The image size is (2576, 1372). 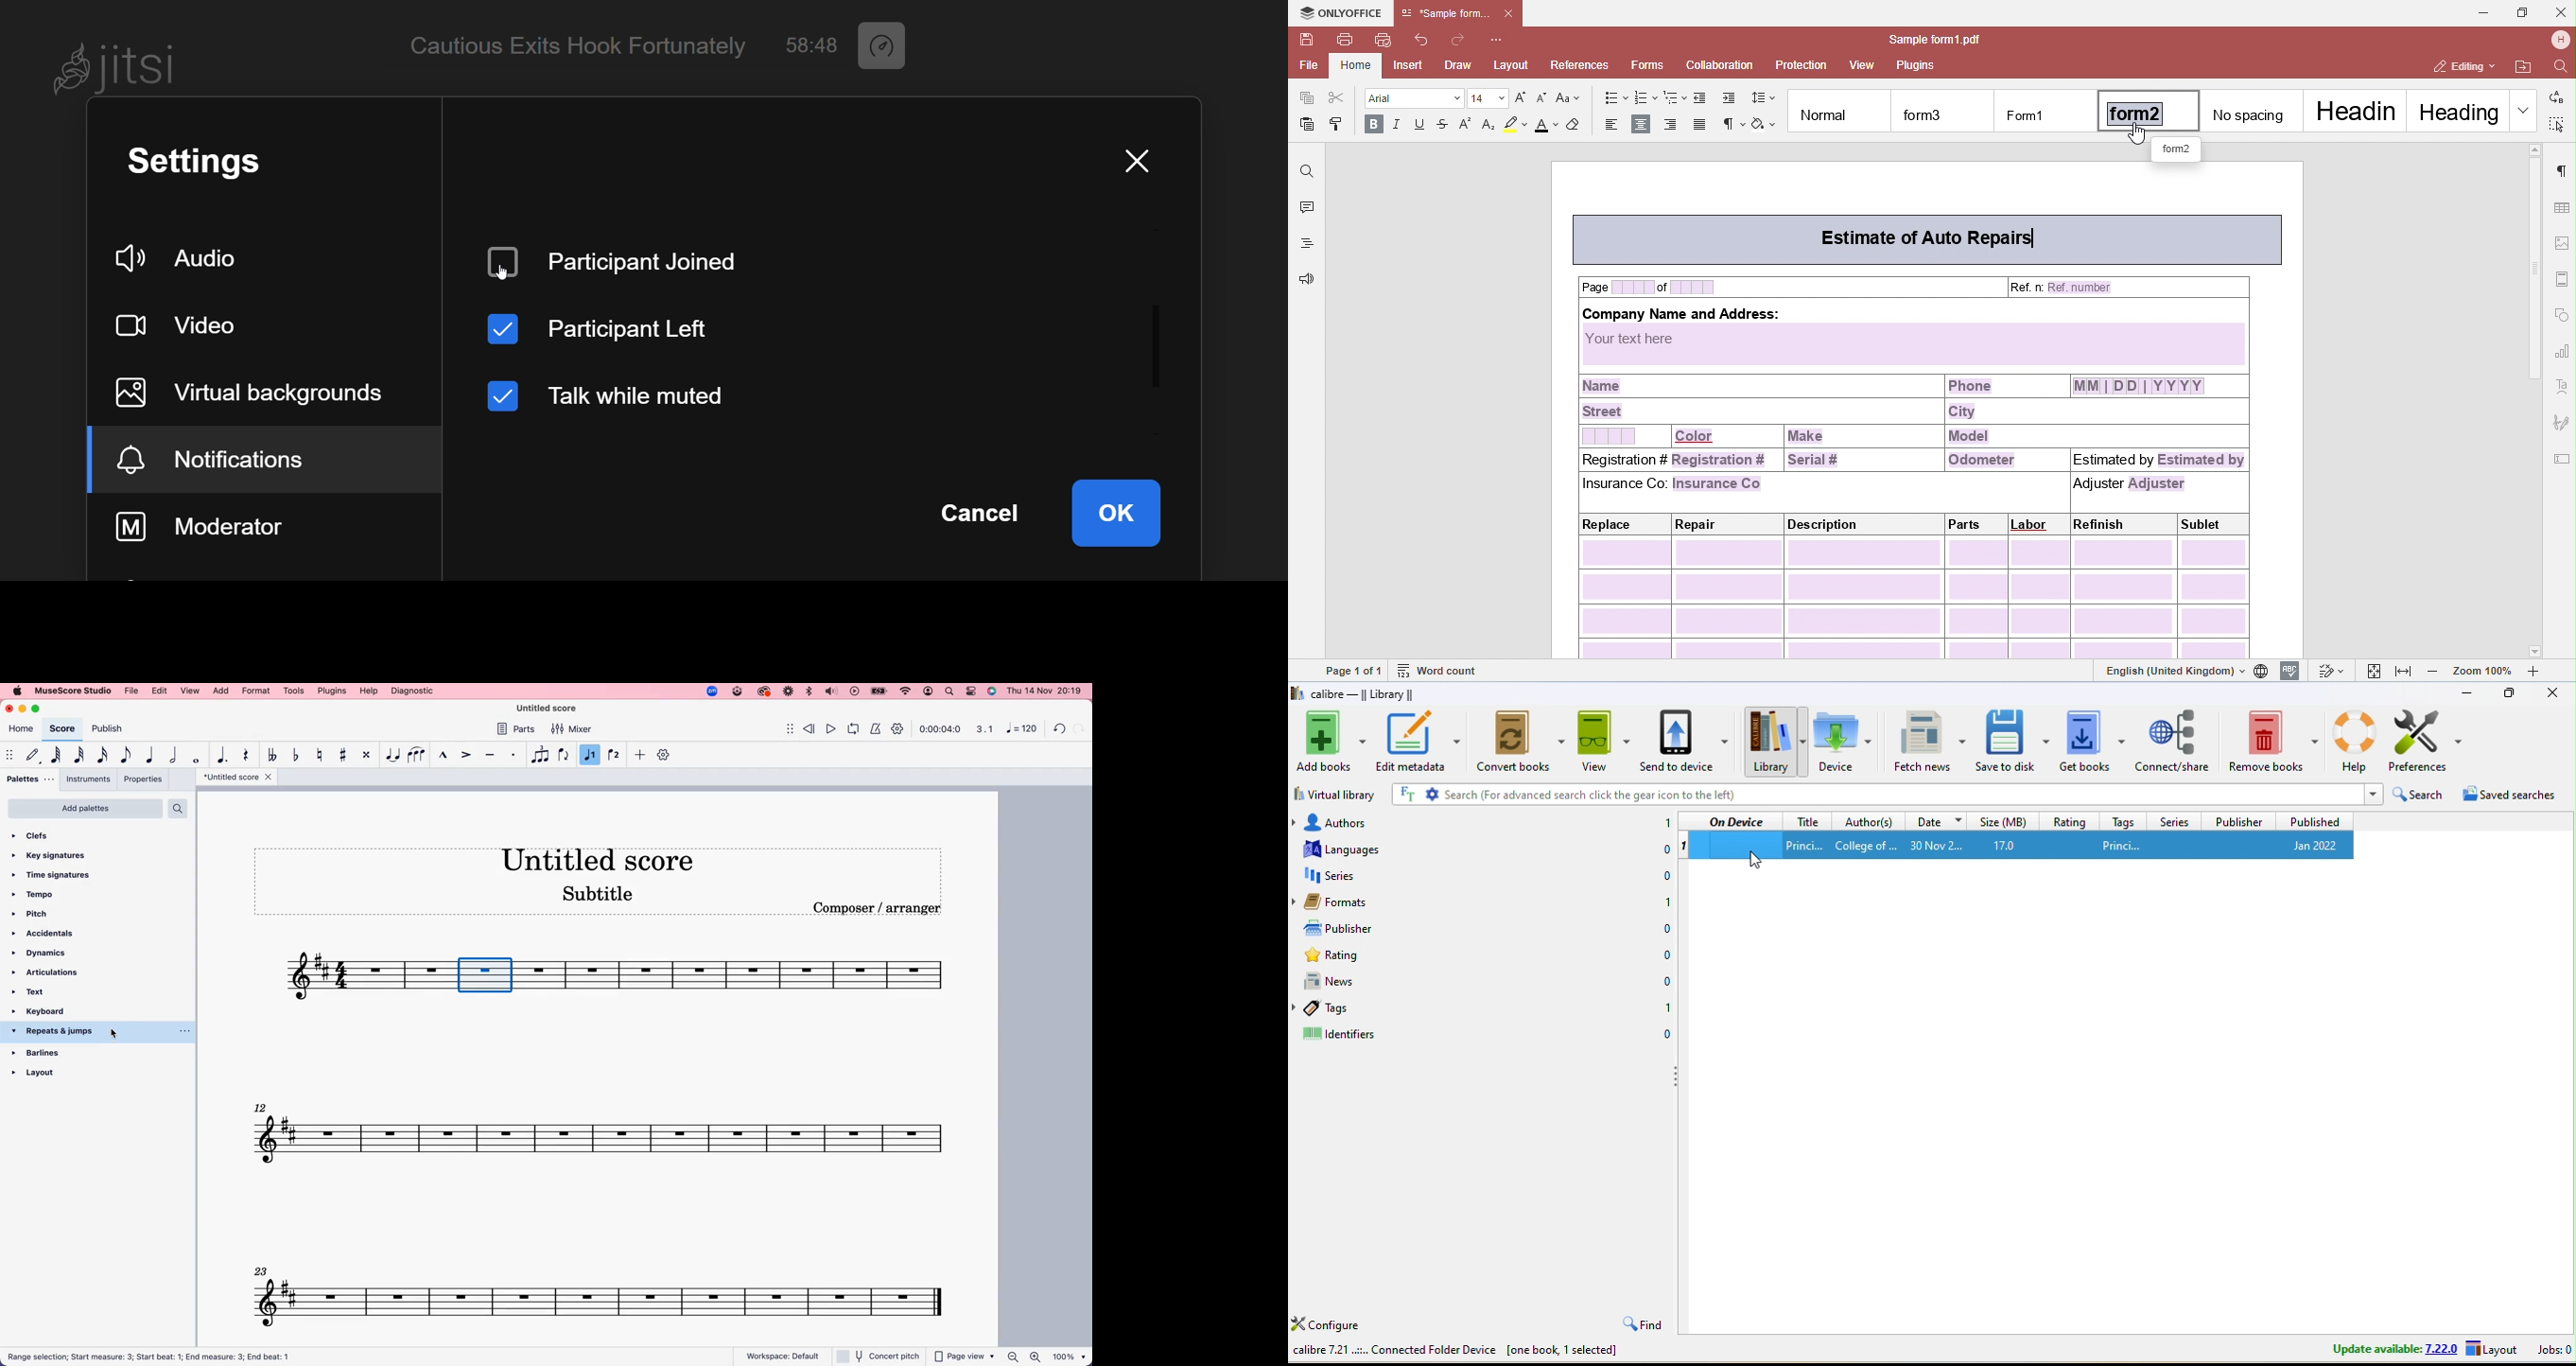 What do you see at coordinates (879, 908) in the screenshot?
I see `composer / arranger` at bounding box center [879, 908].